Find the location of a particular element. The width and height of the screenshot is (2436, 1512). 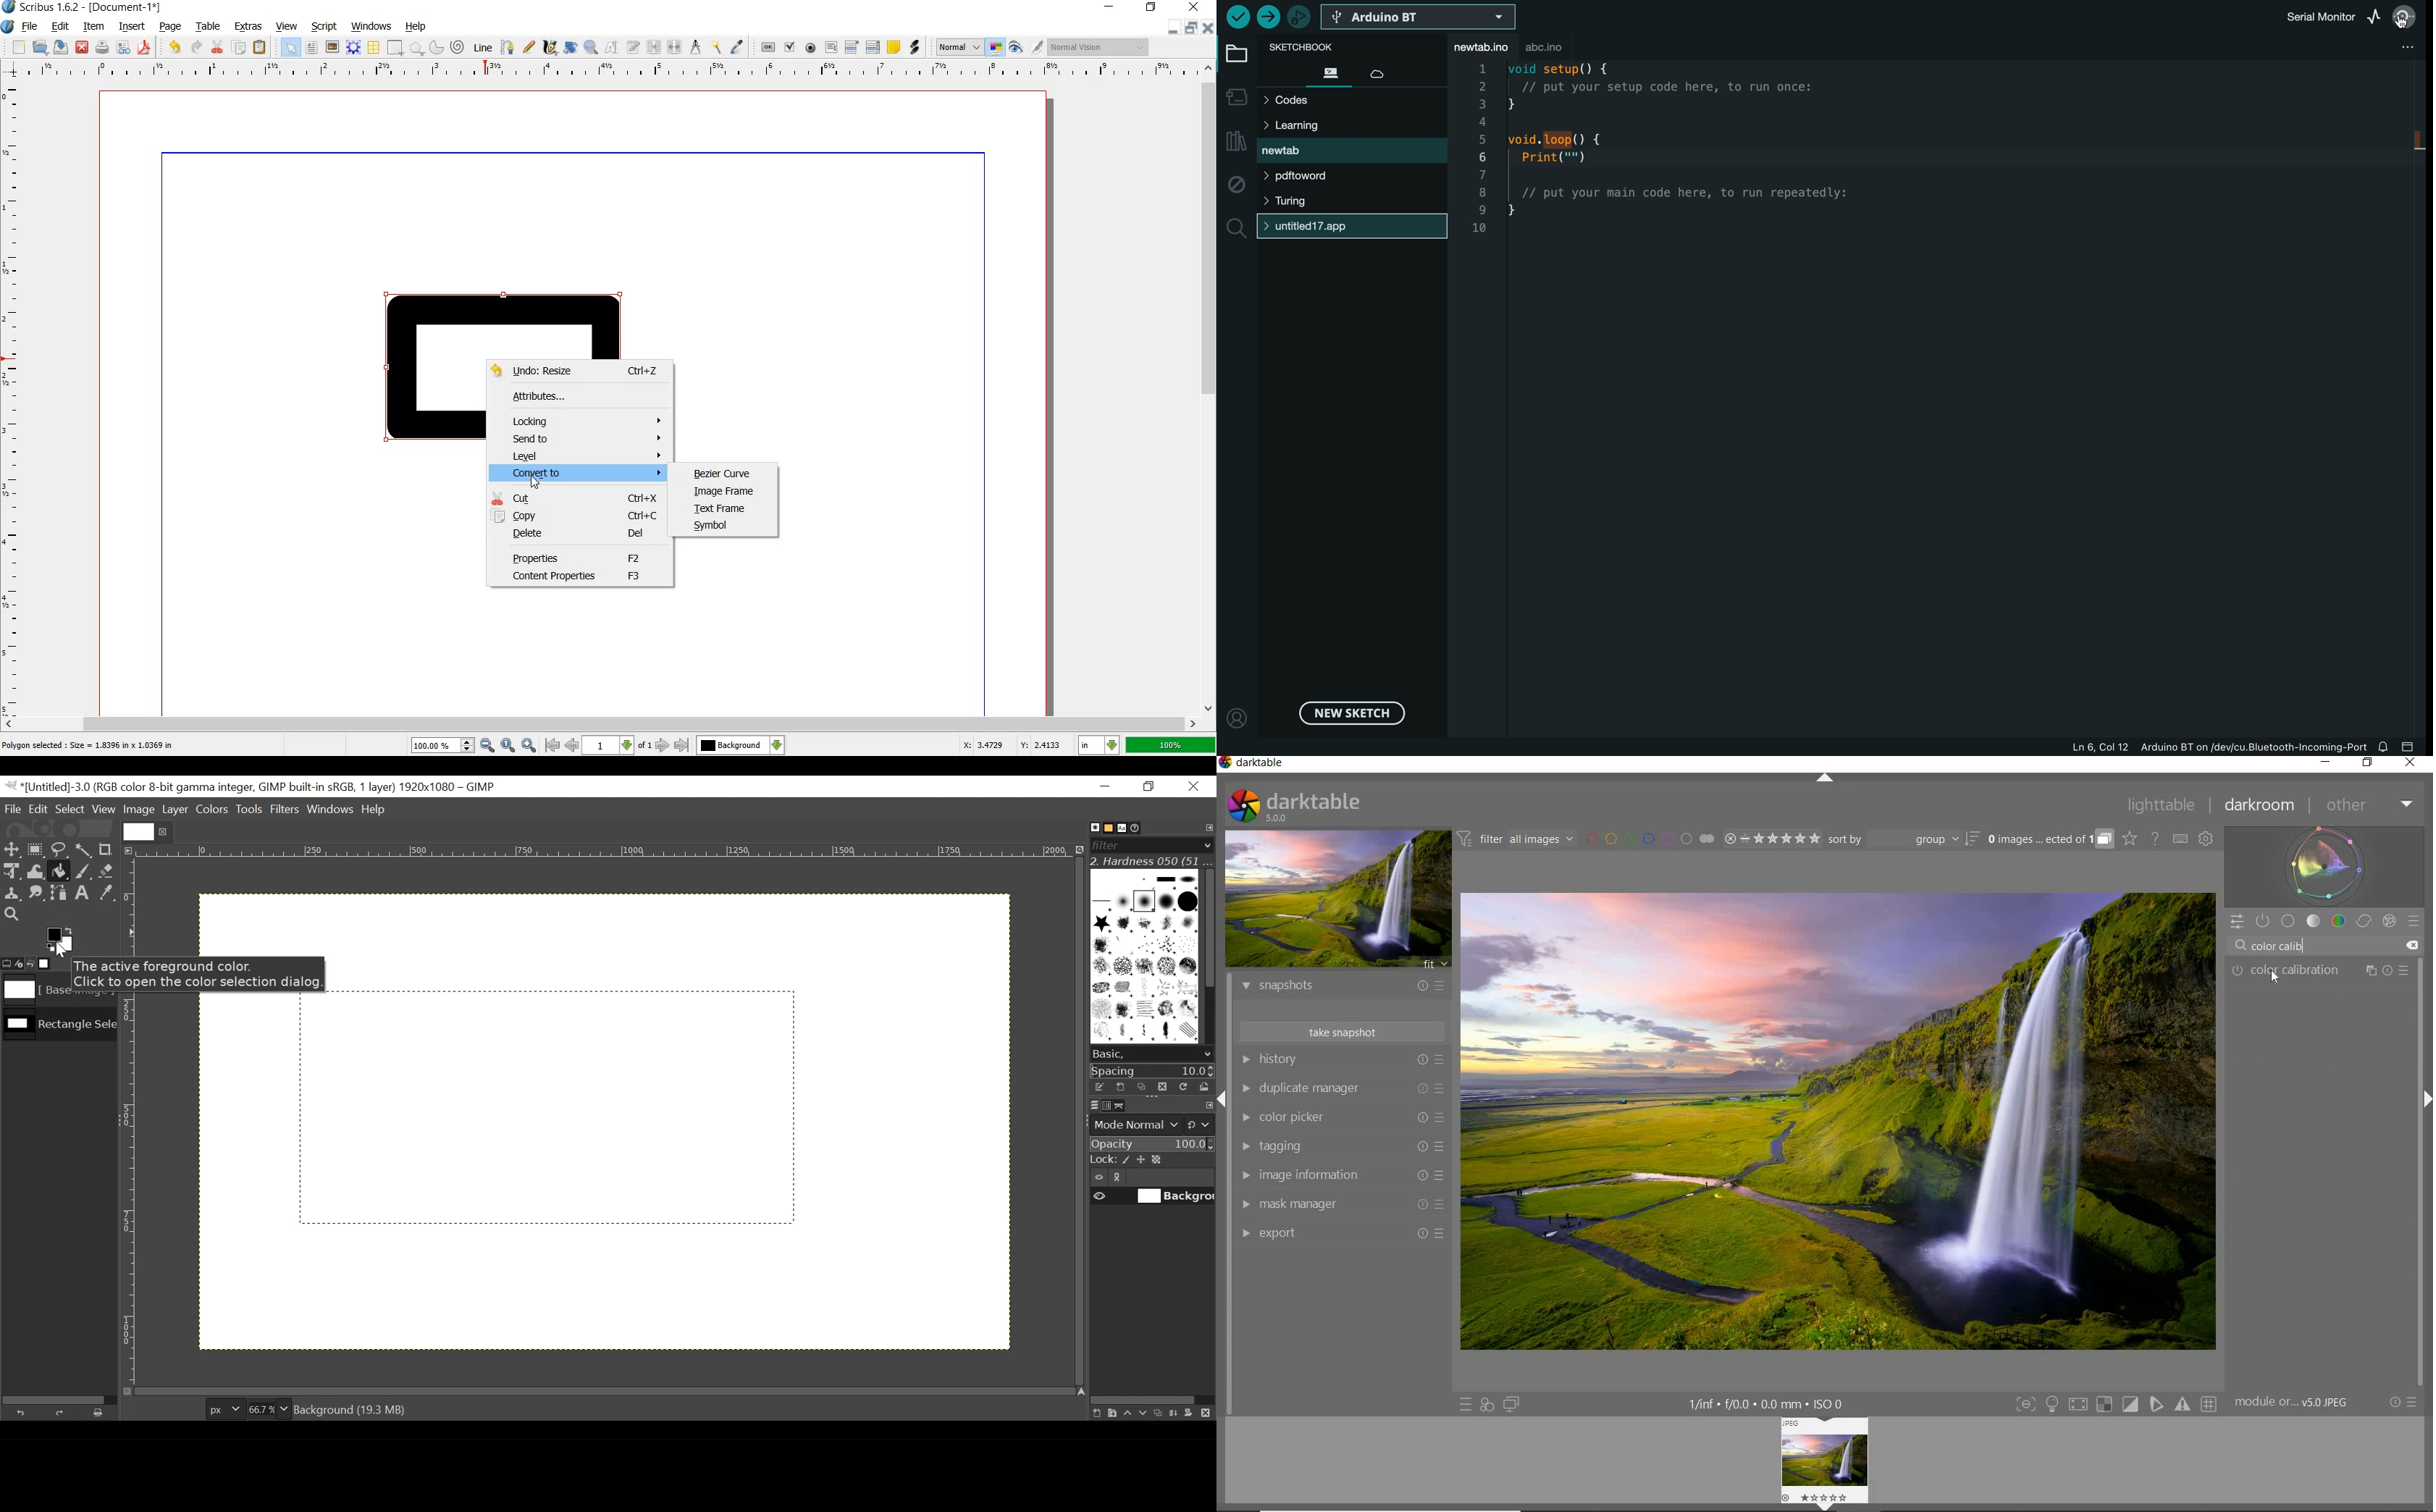

Opacity is located at coordinates (1151, 1144).